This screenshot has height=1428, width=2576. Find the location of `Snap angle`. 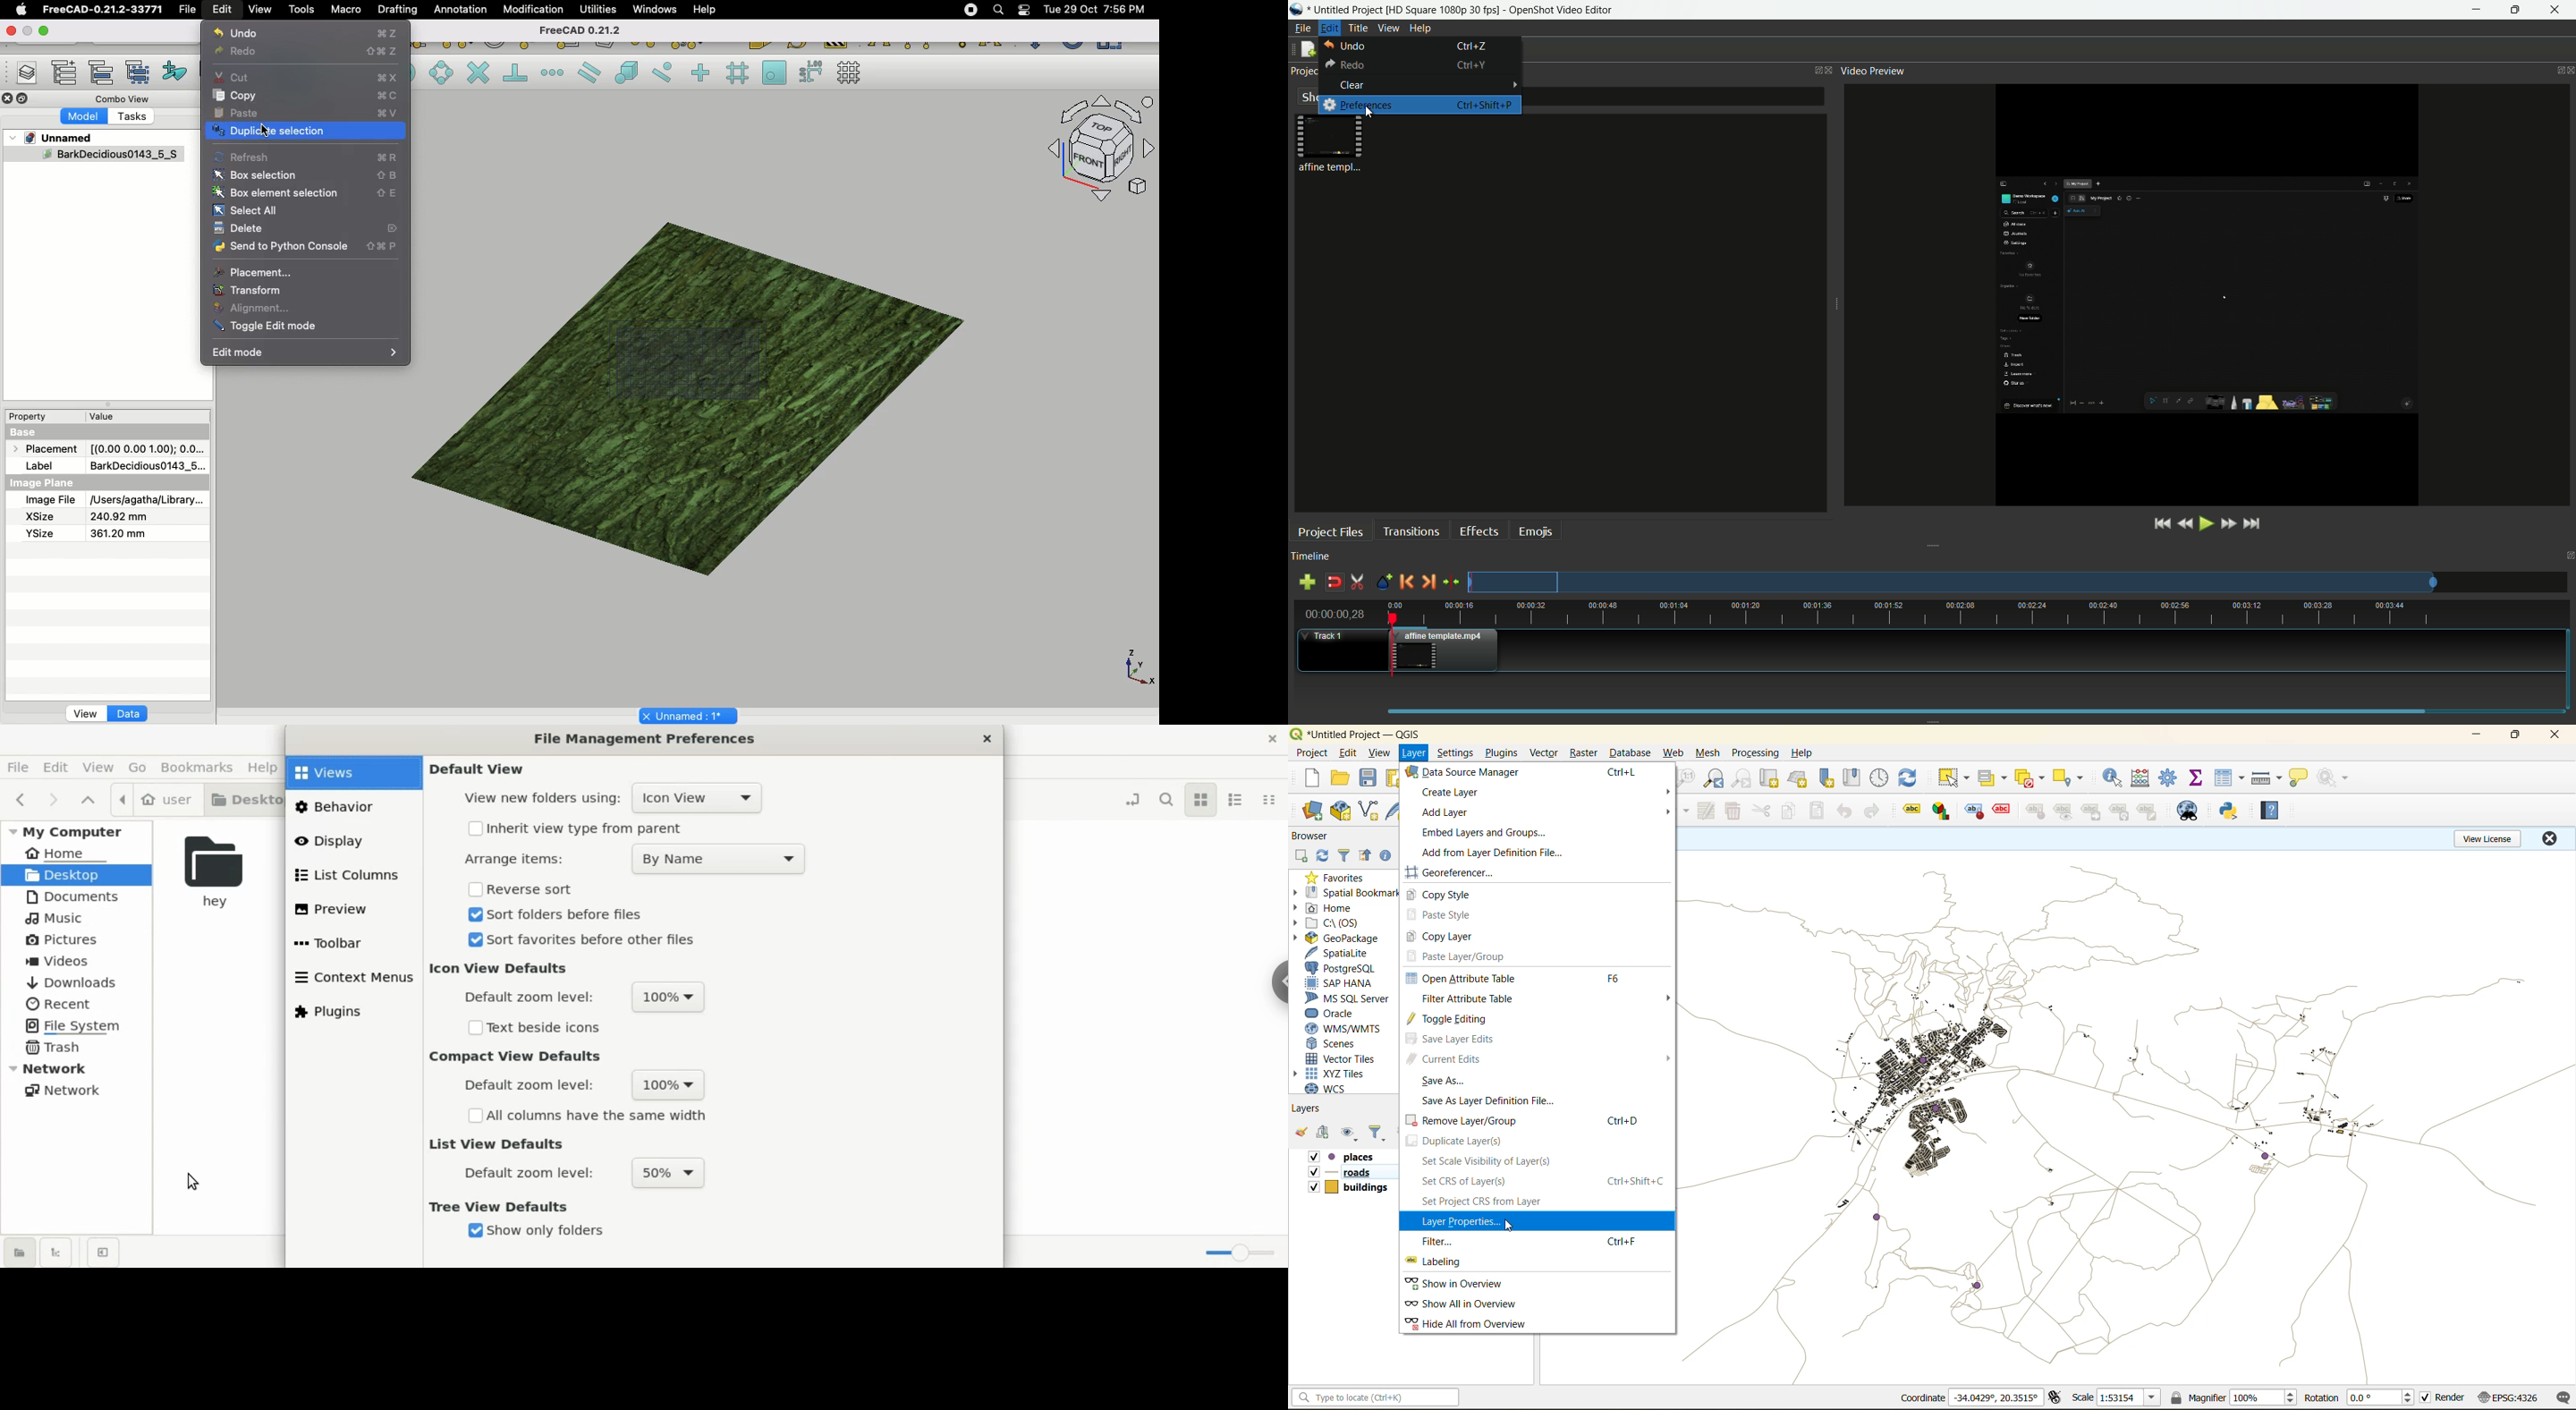

Snap angle is located at coordinates (442, 74).